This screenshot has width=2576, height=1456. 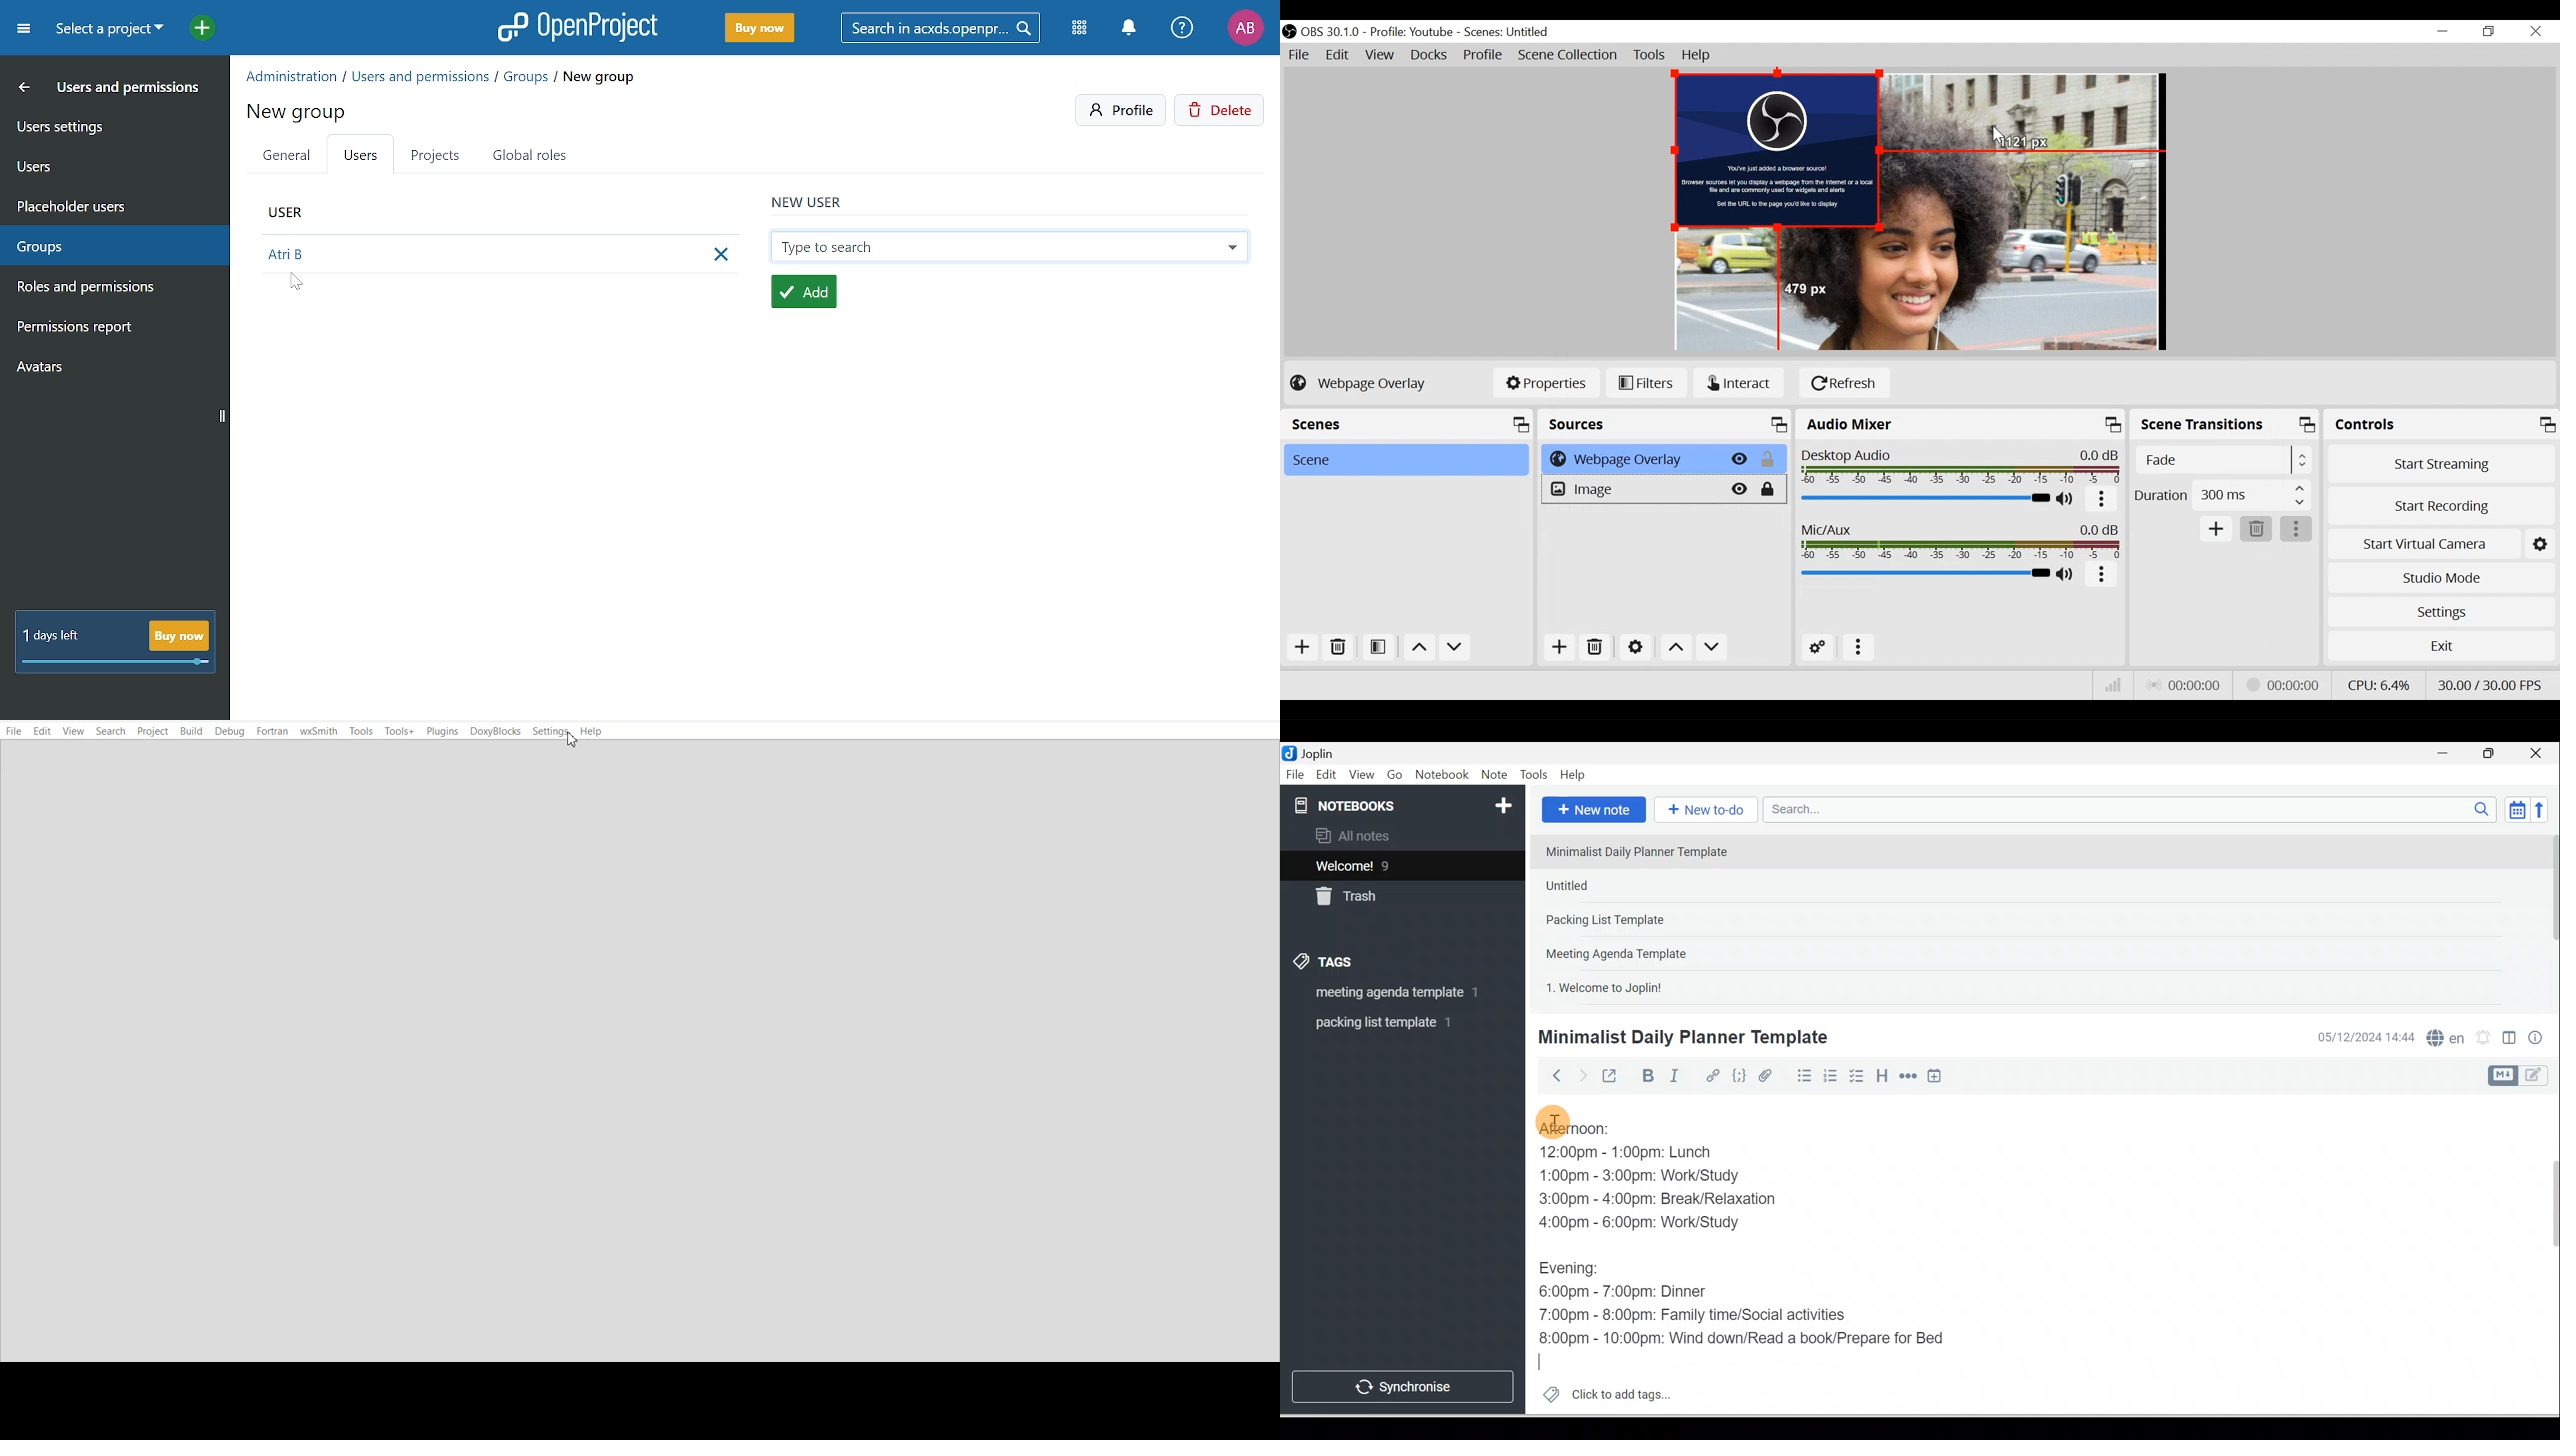 I want to click on Move down, so click(x=1711, y=647).